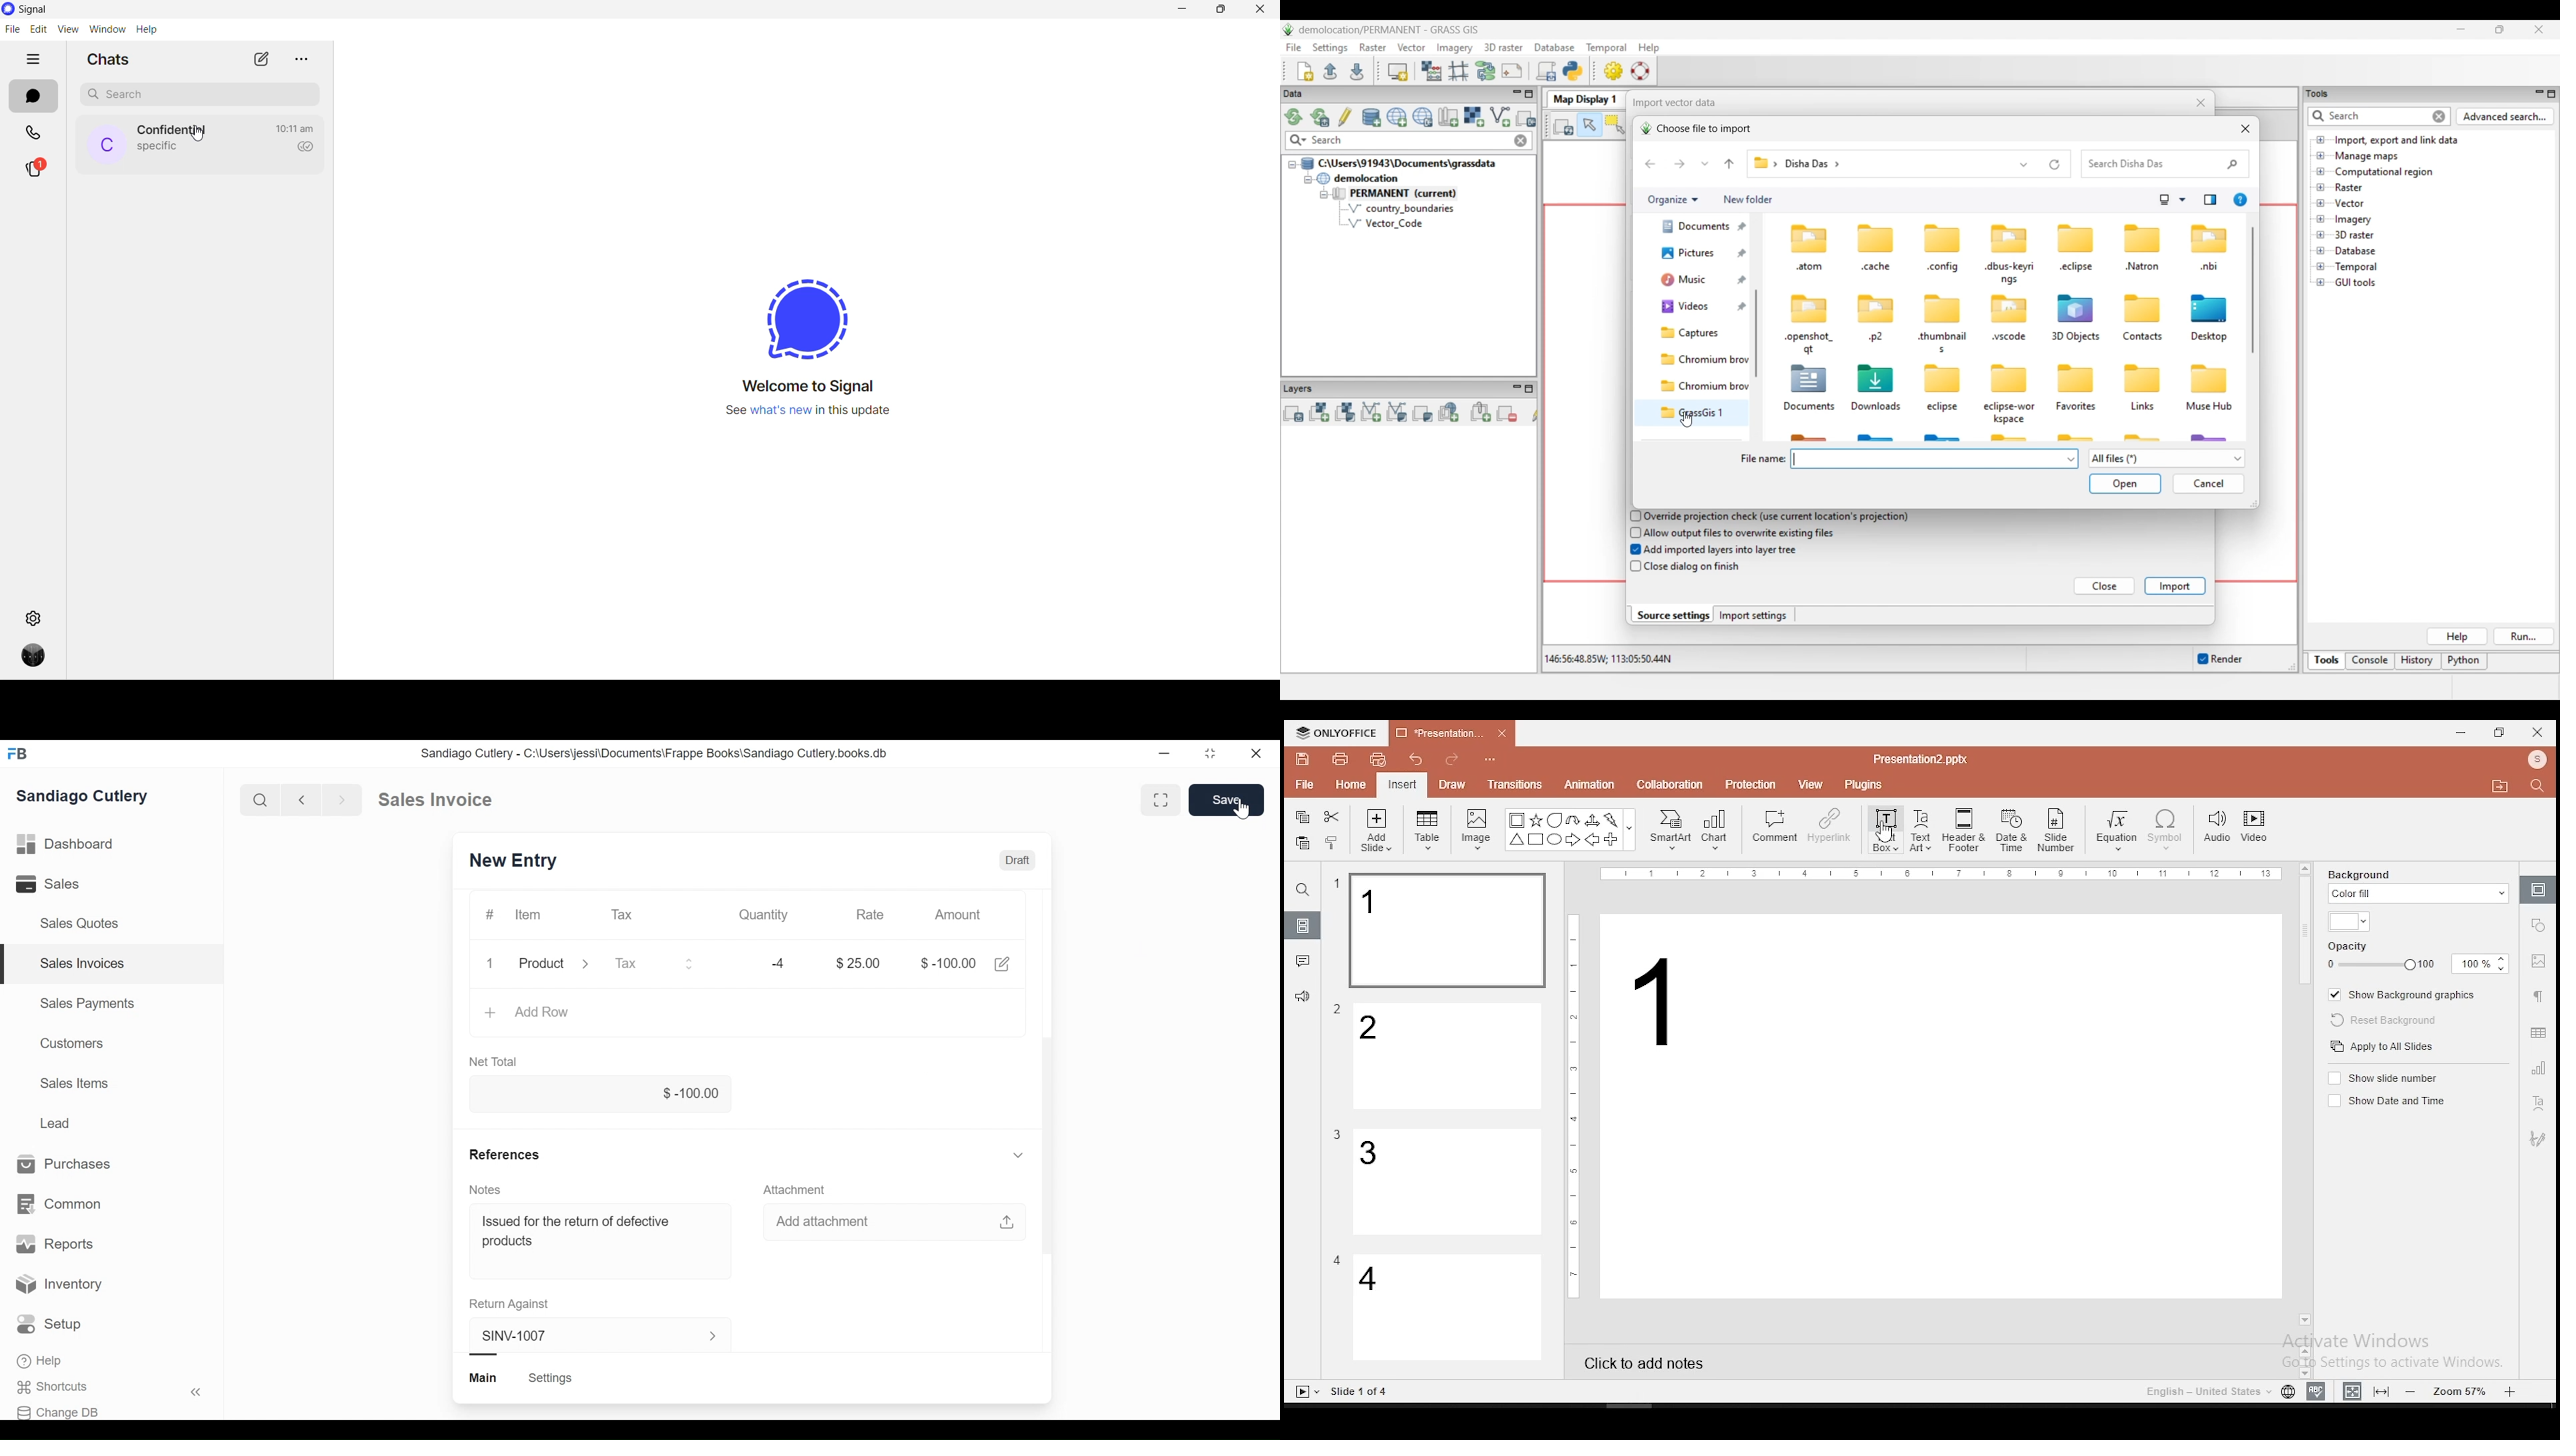 The height and width of the screenshot is (1456, 2576). What do you see at coordinates (1261, 9) in the screenshot?
I see `close` at bounding box center [1261, 9].